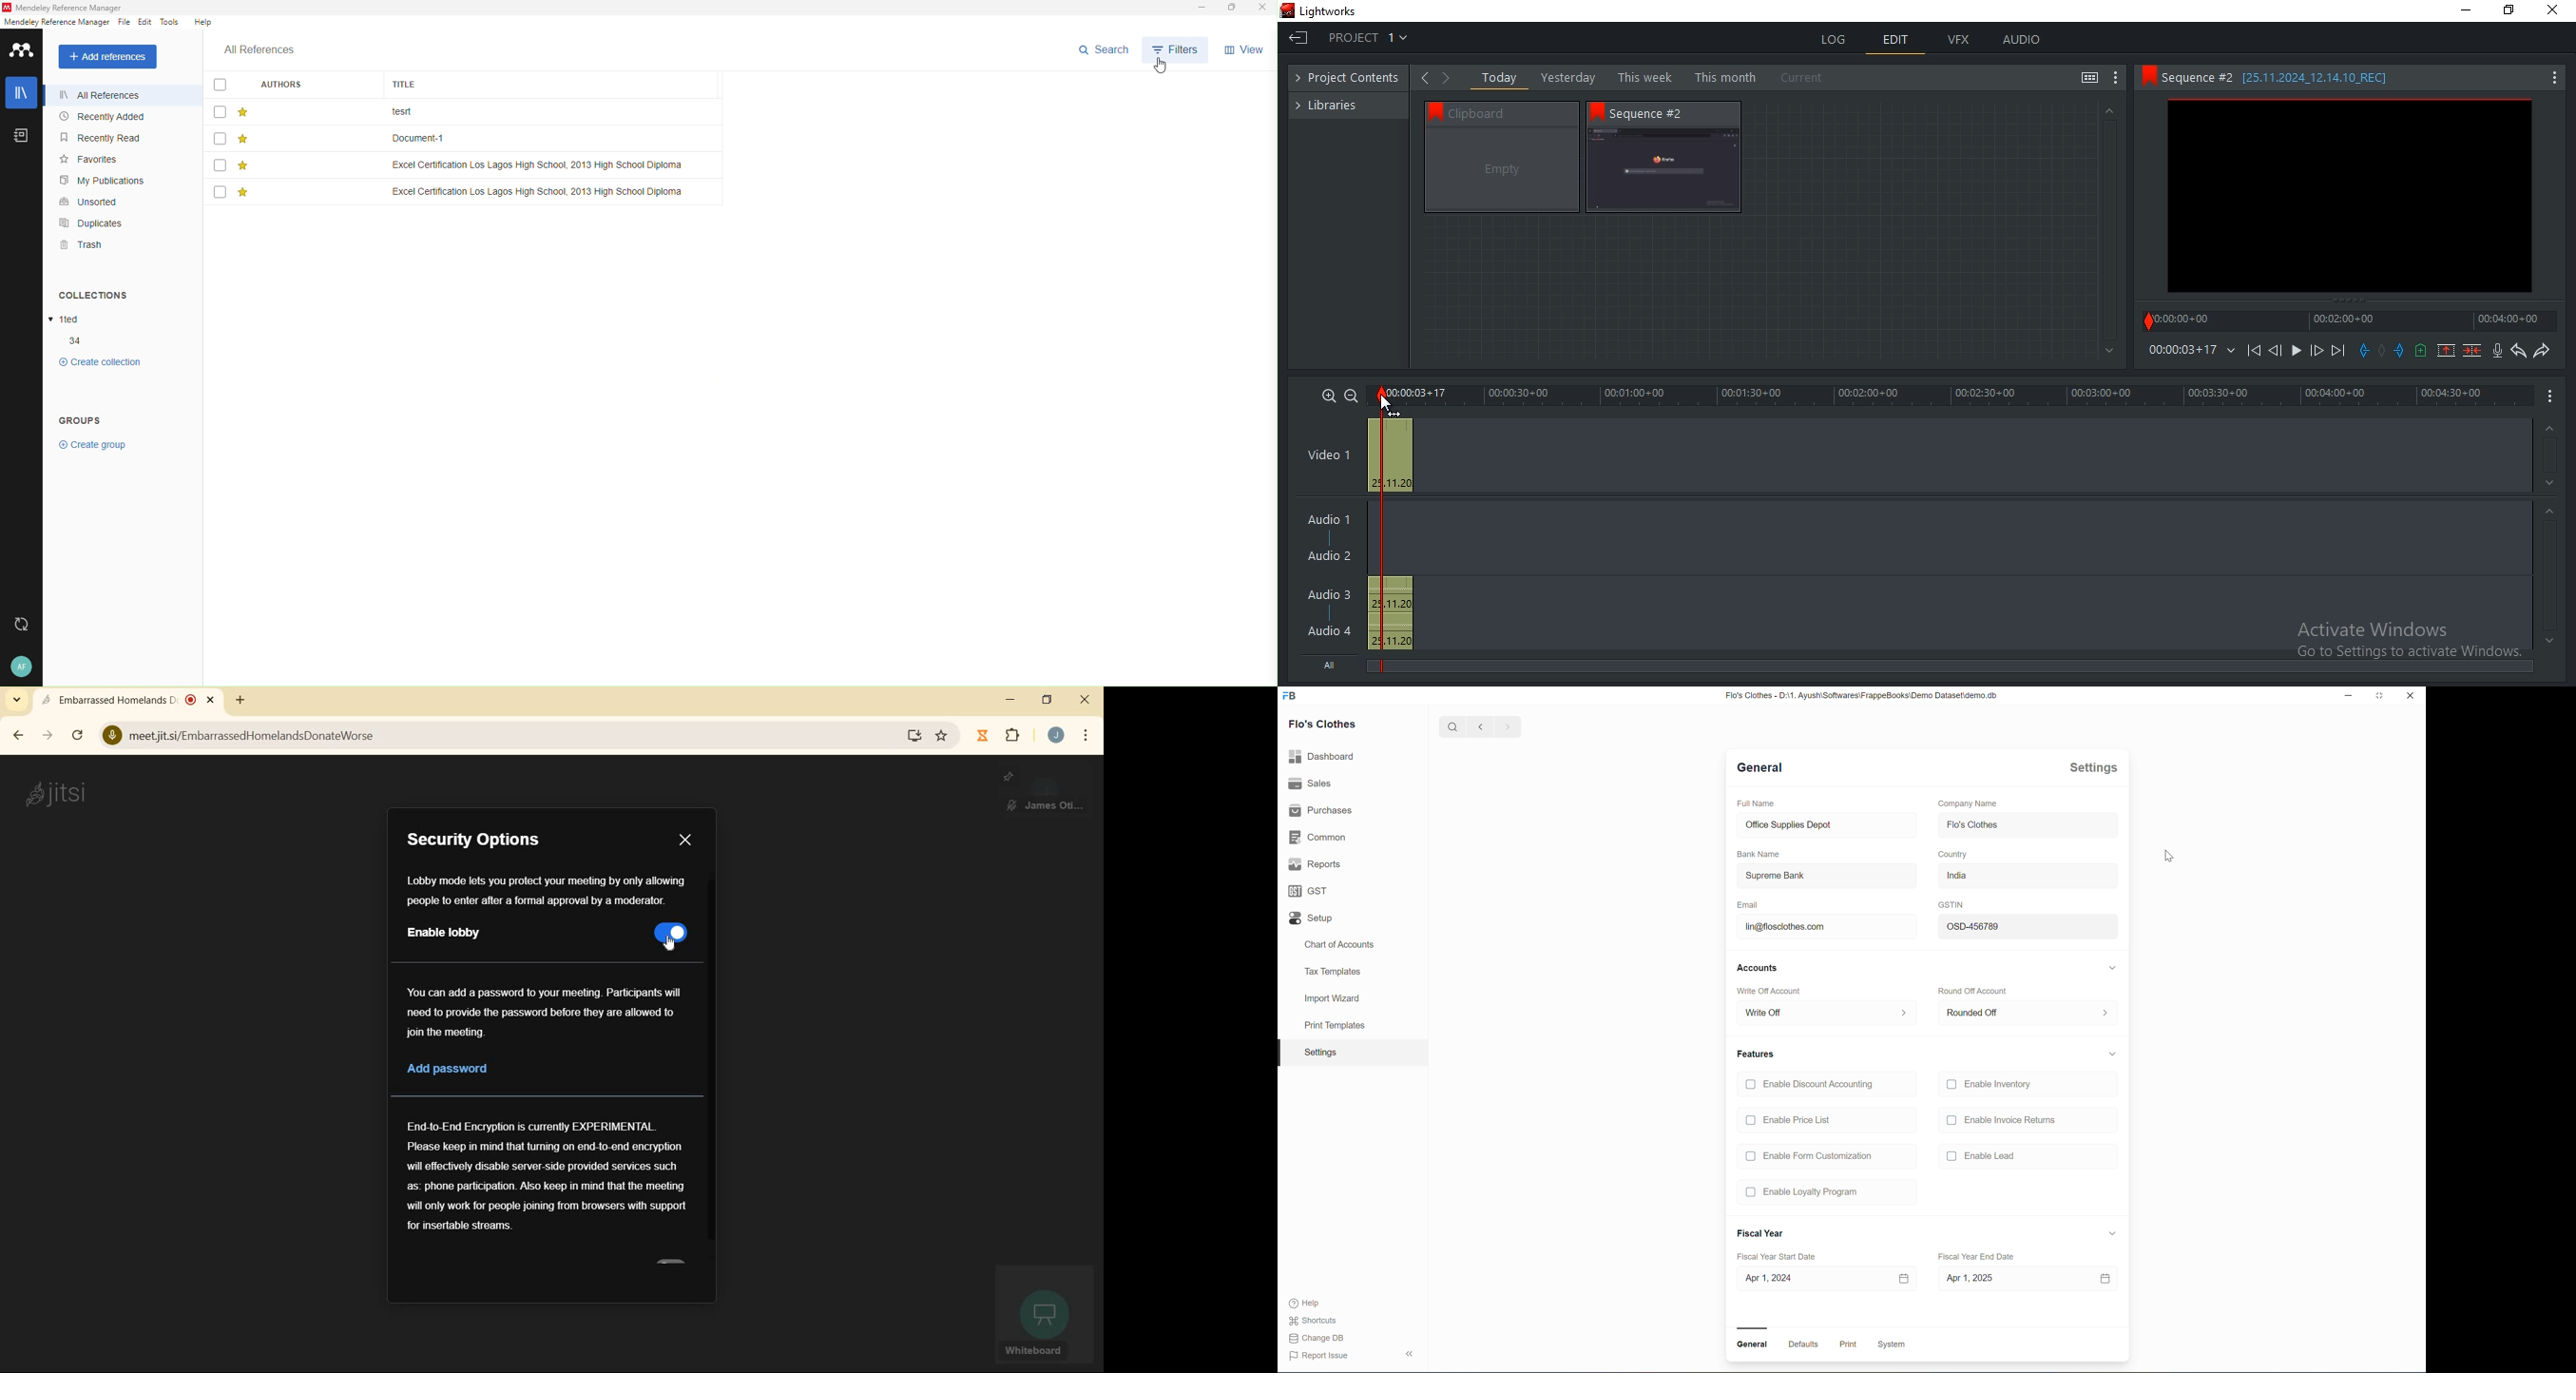 Image resolution: width=2576 pixels, height=1400 pixels. Describe the element at coordinates (1952, 854) in the screenshot. I see `Country` at that location.